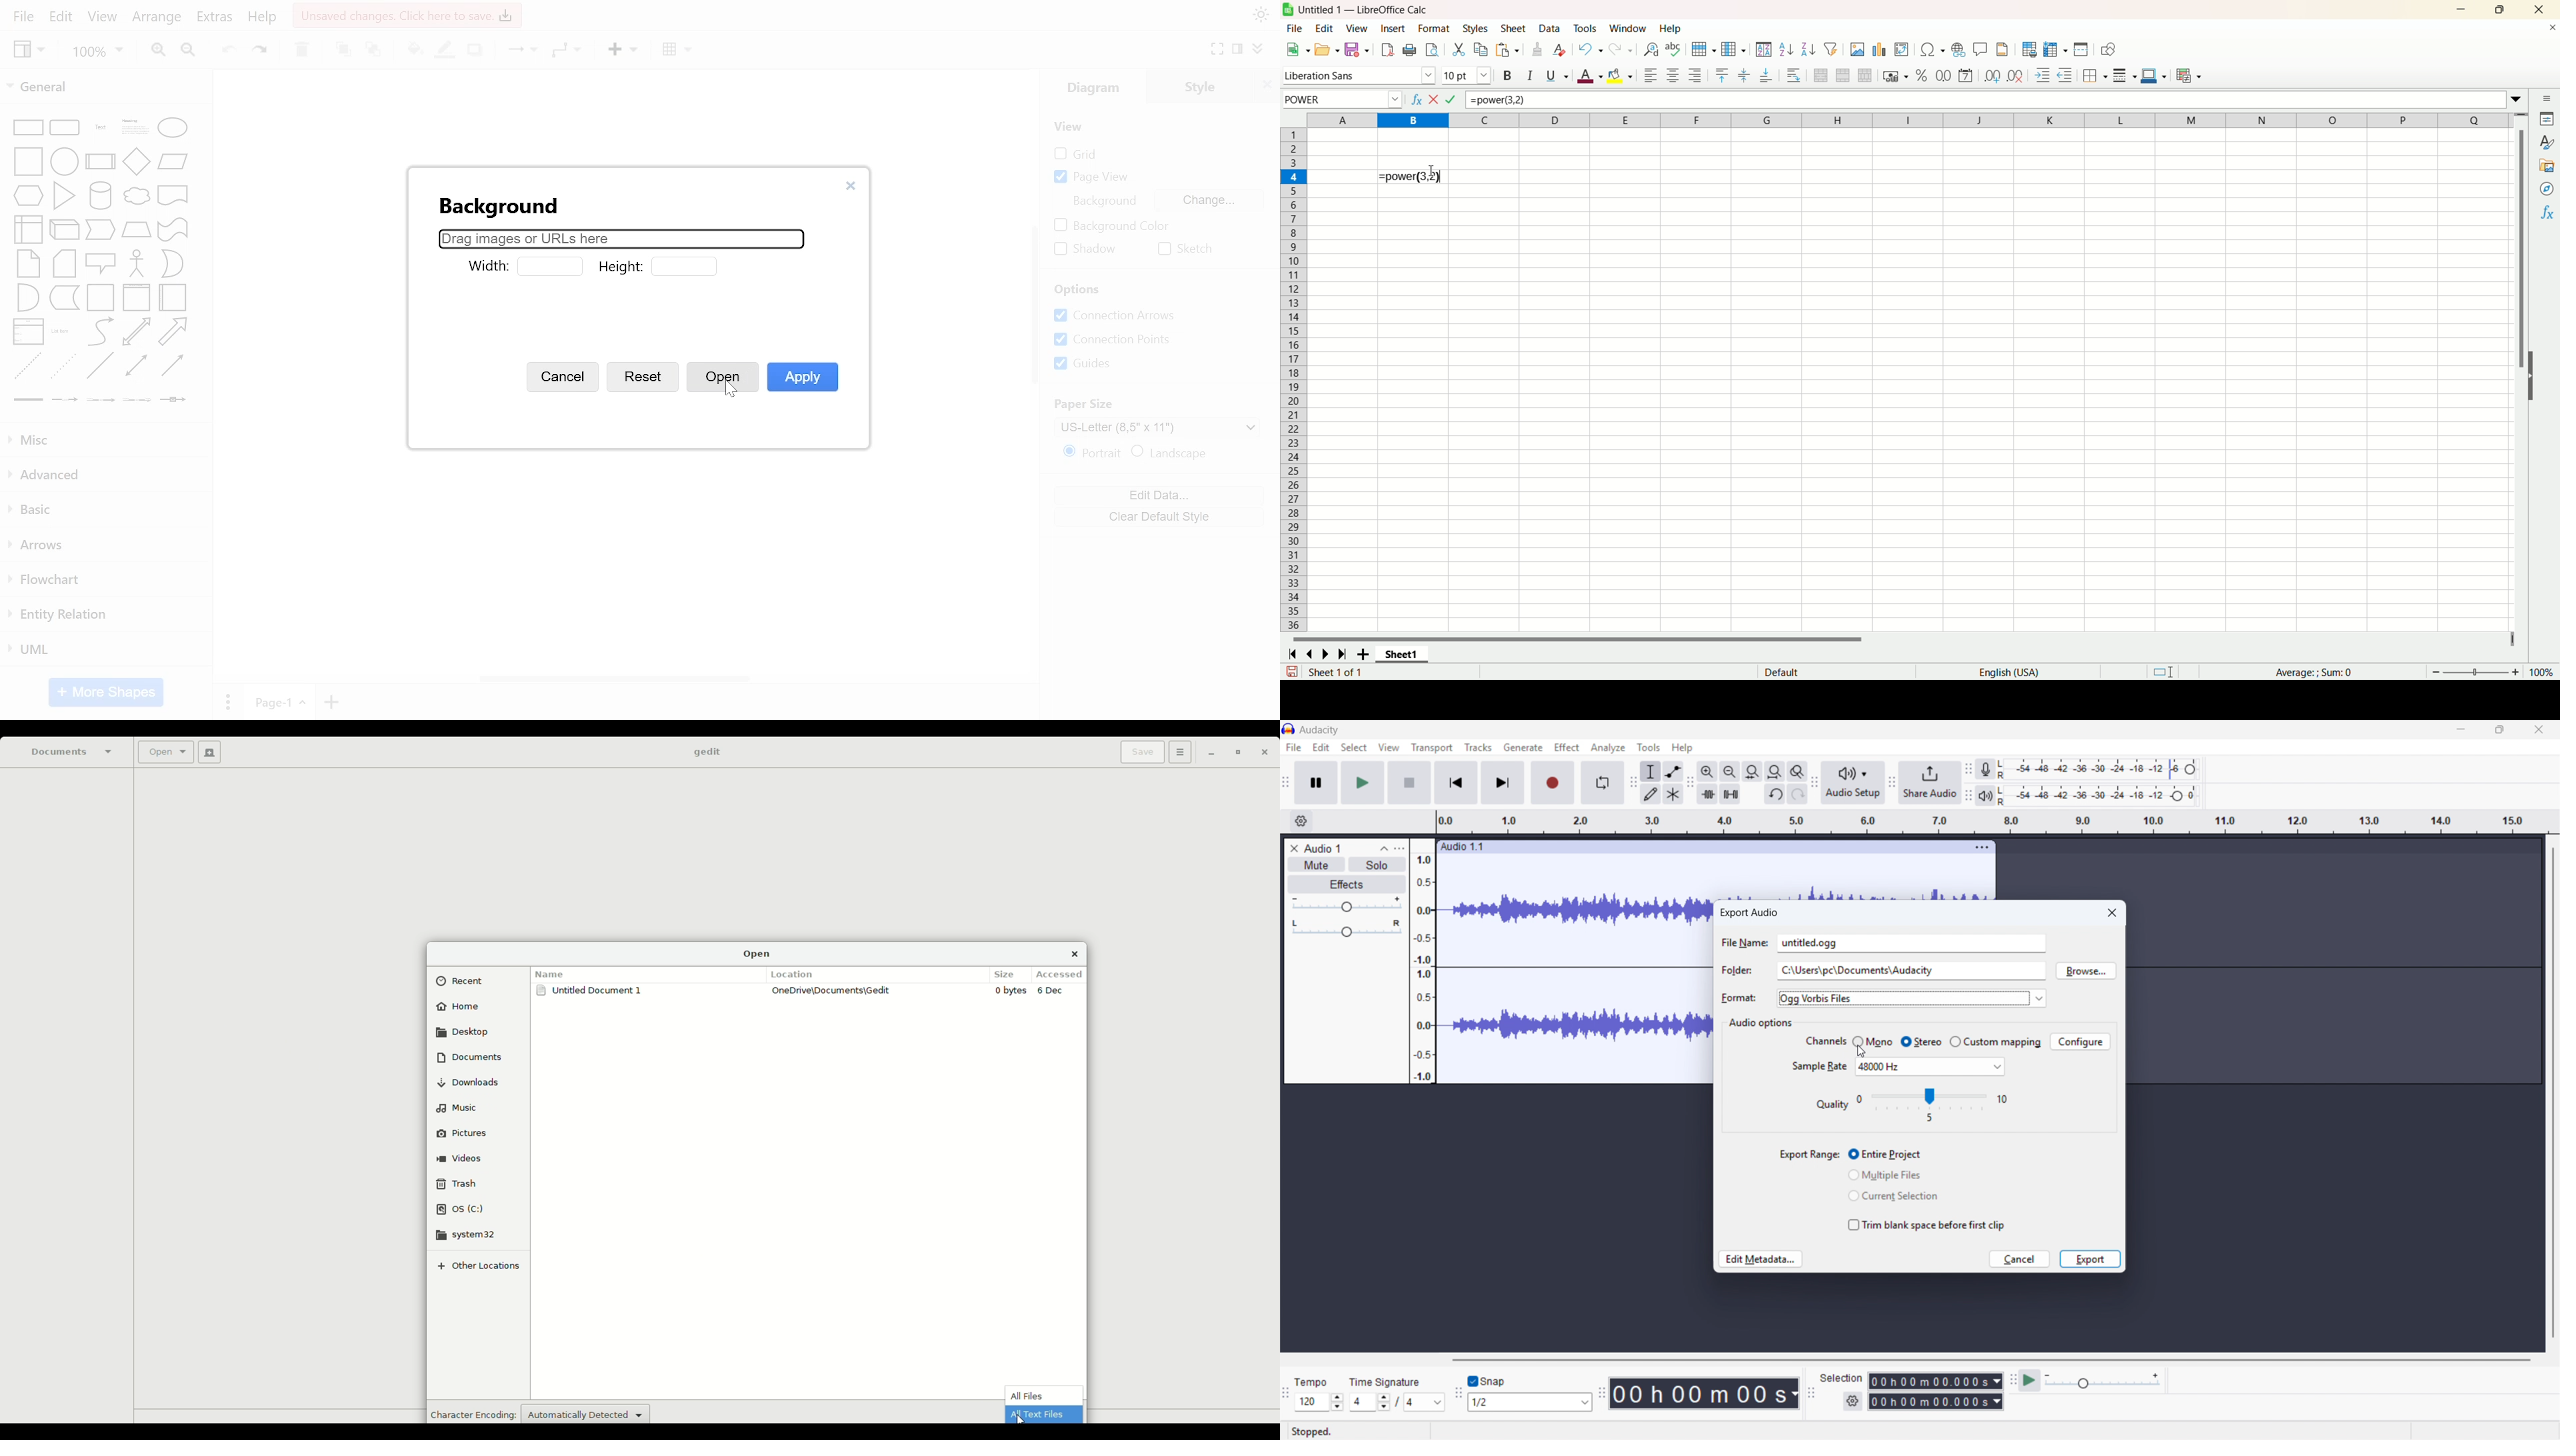 The image size is (2576, 1456). I want to click on Undo , so click(1776, 793).